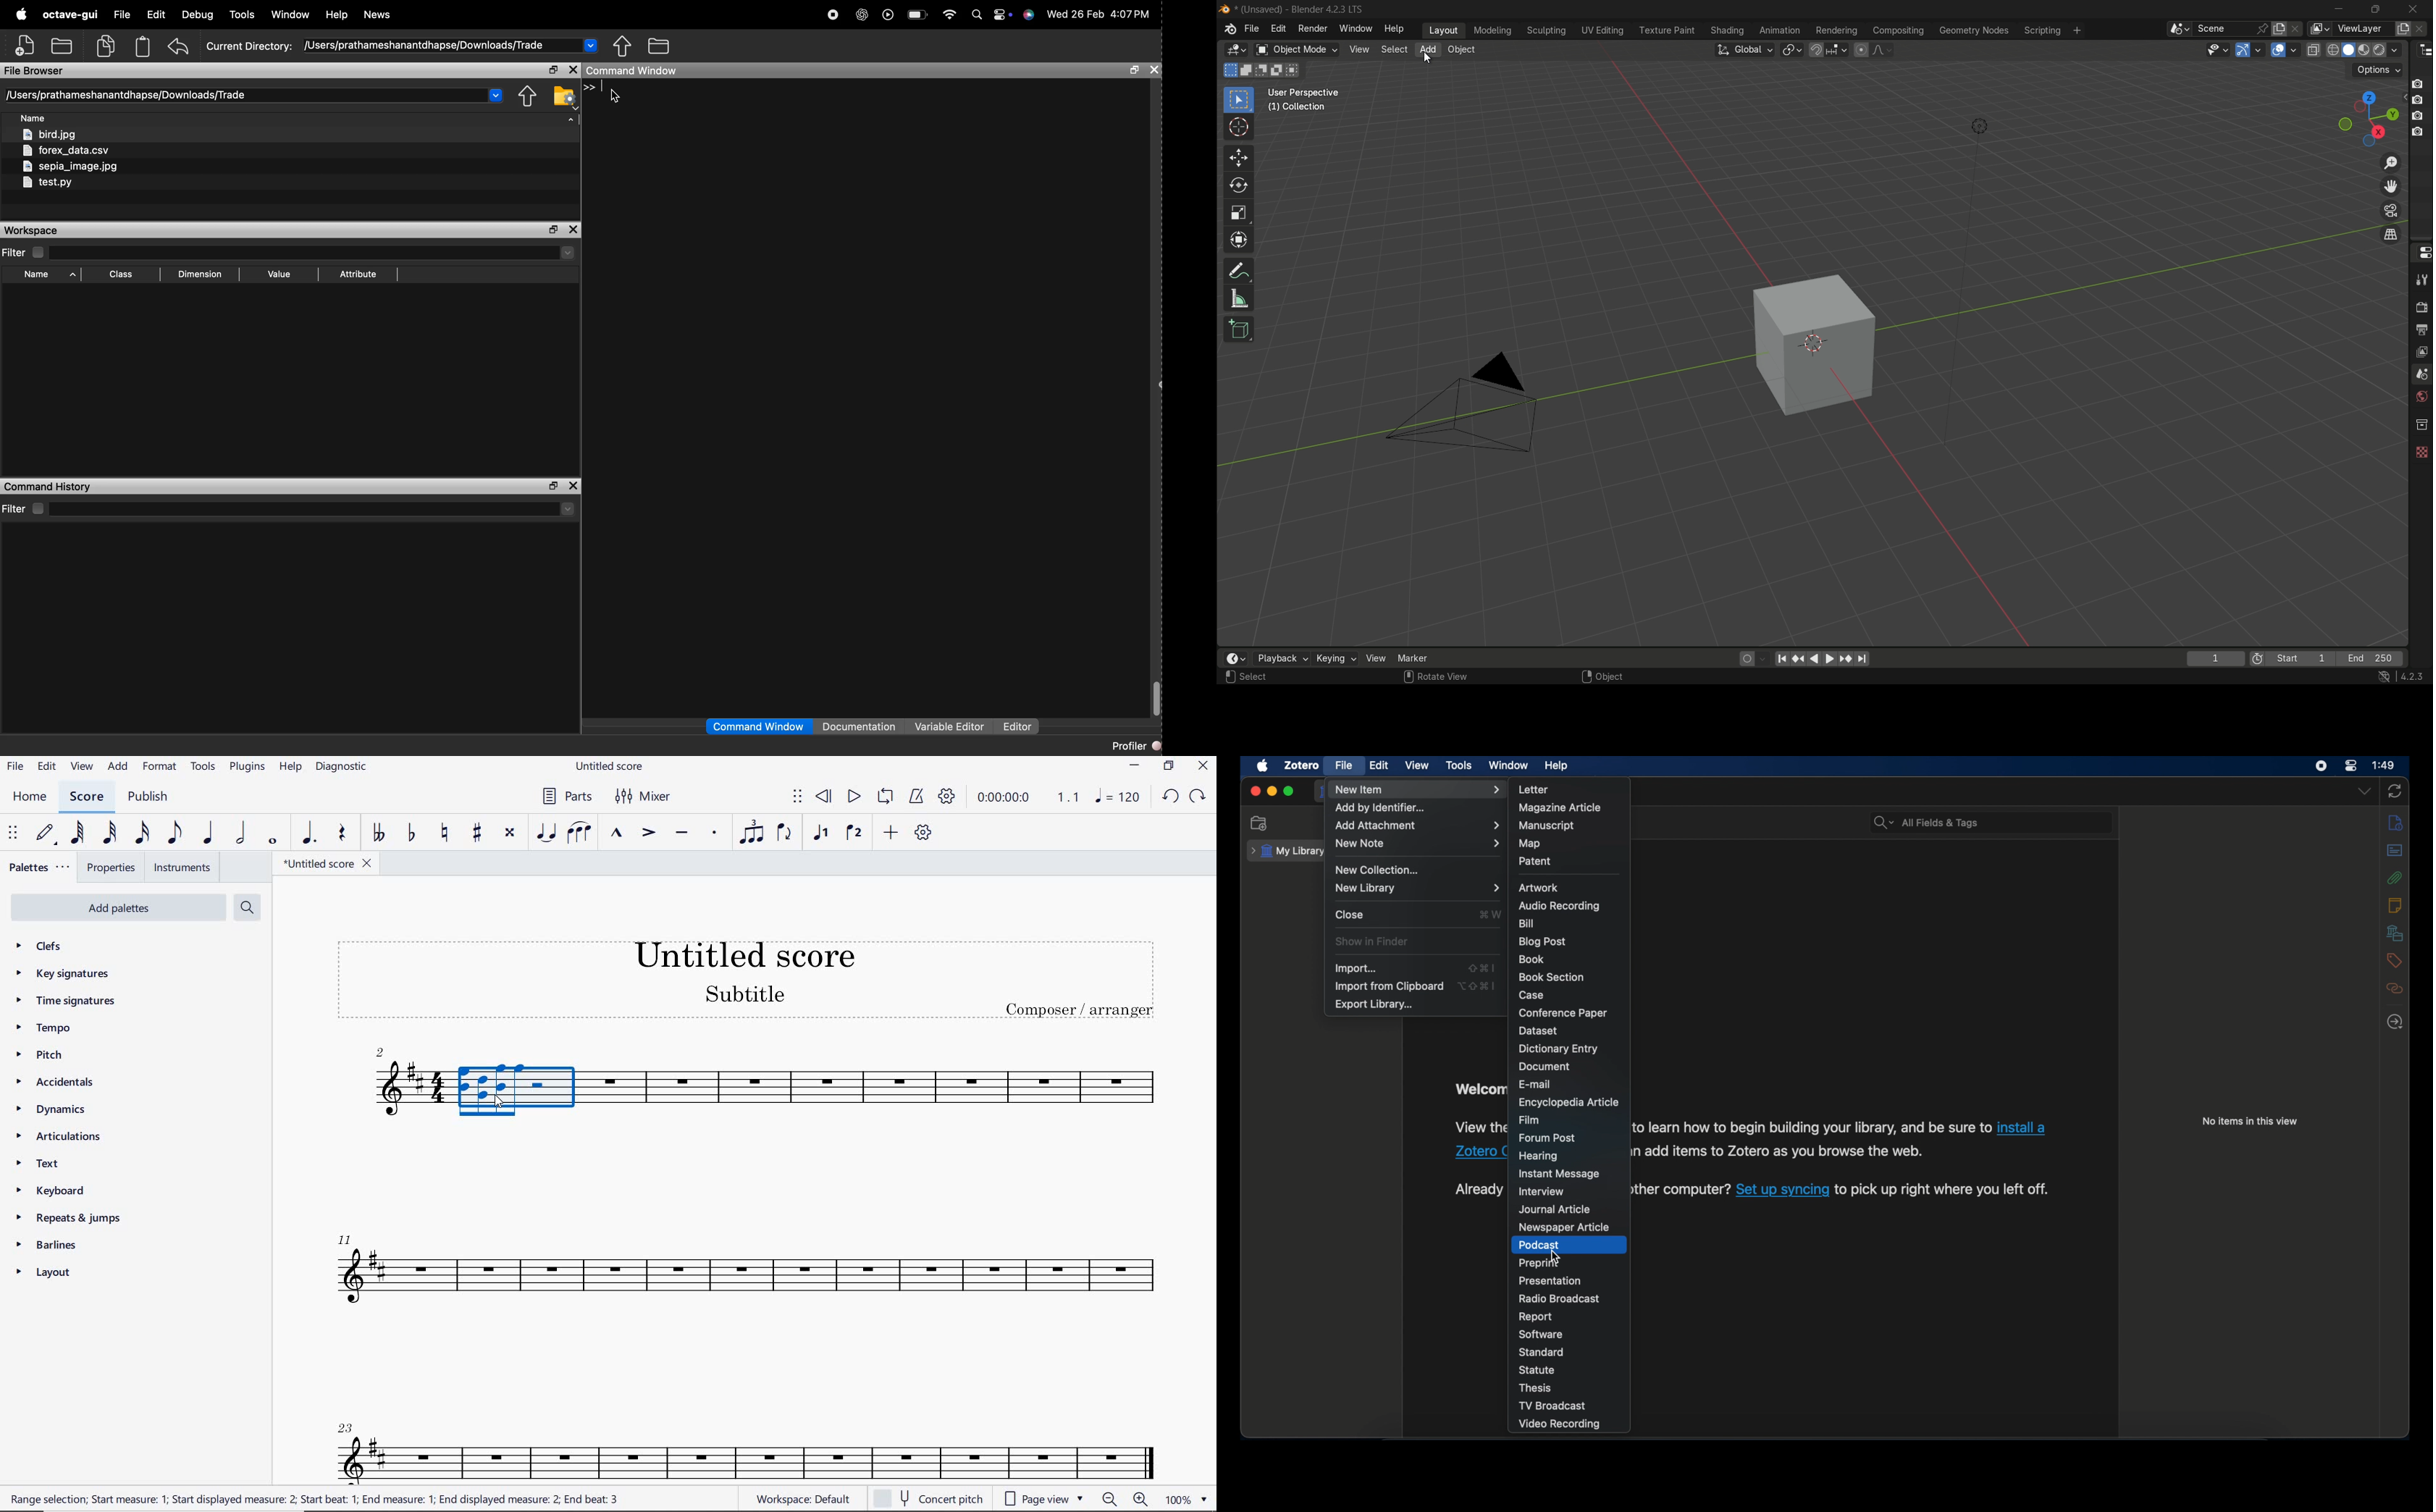 The image size is (2436, 1512). What do you see at coordinates (1784, 660) in the screenshot?
I see `move to the beginning` at bounding box center [1784, 660].